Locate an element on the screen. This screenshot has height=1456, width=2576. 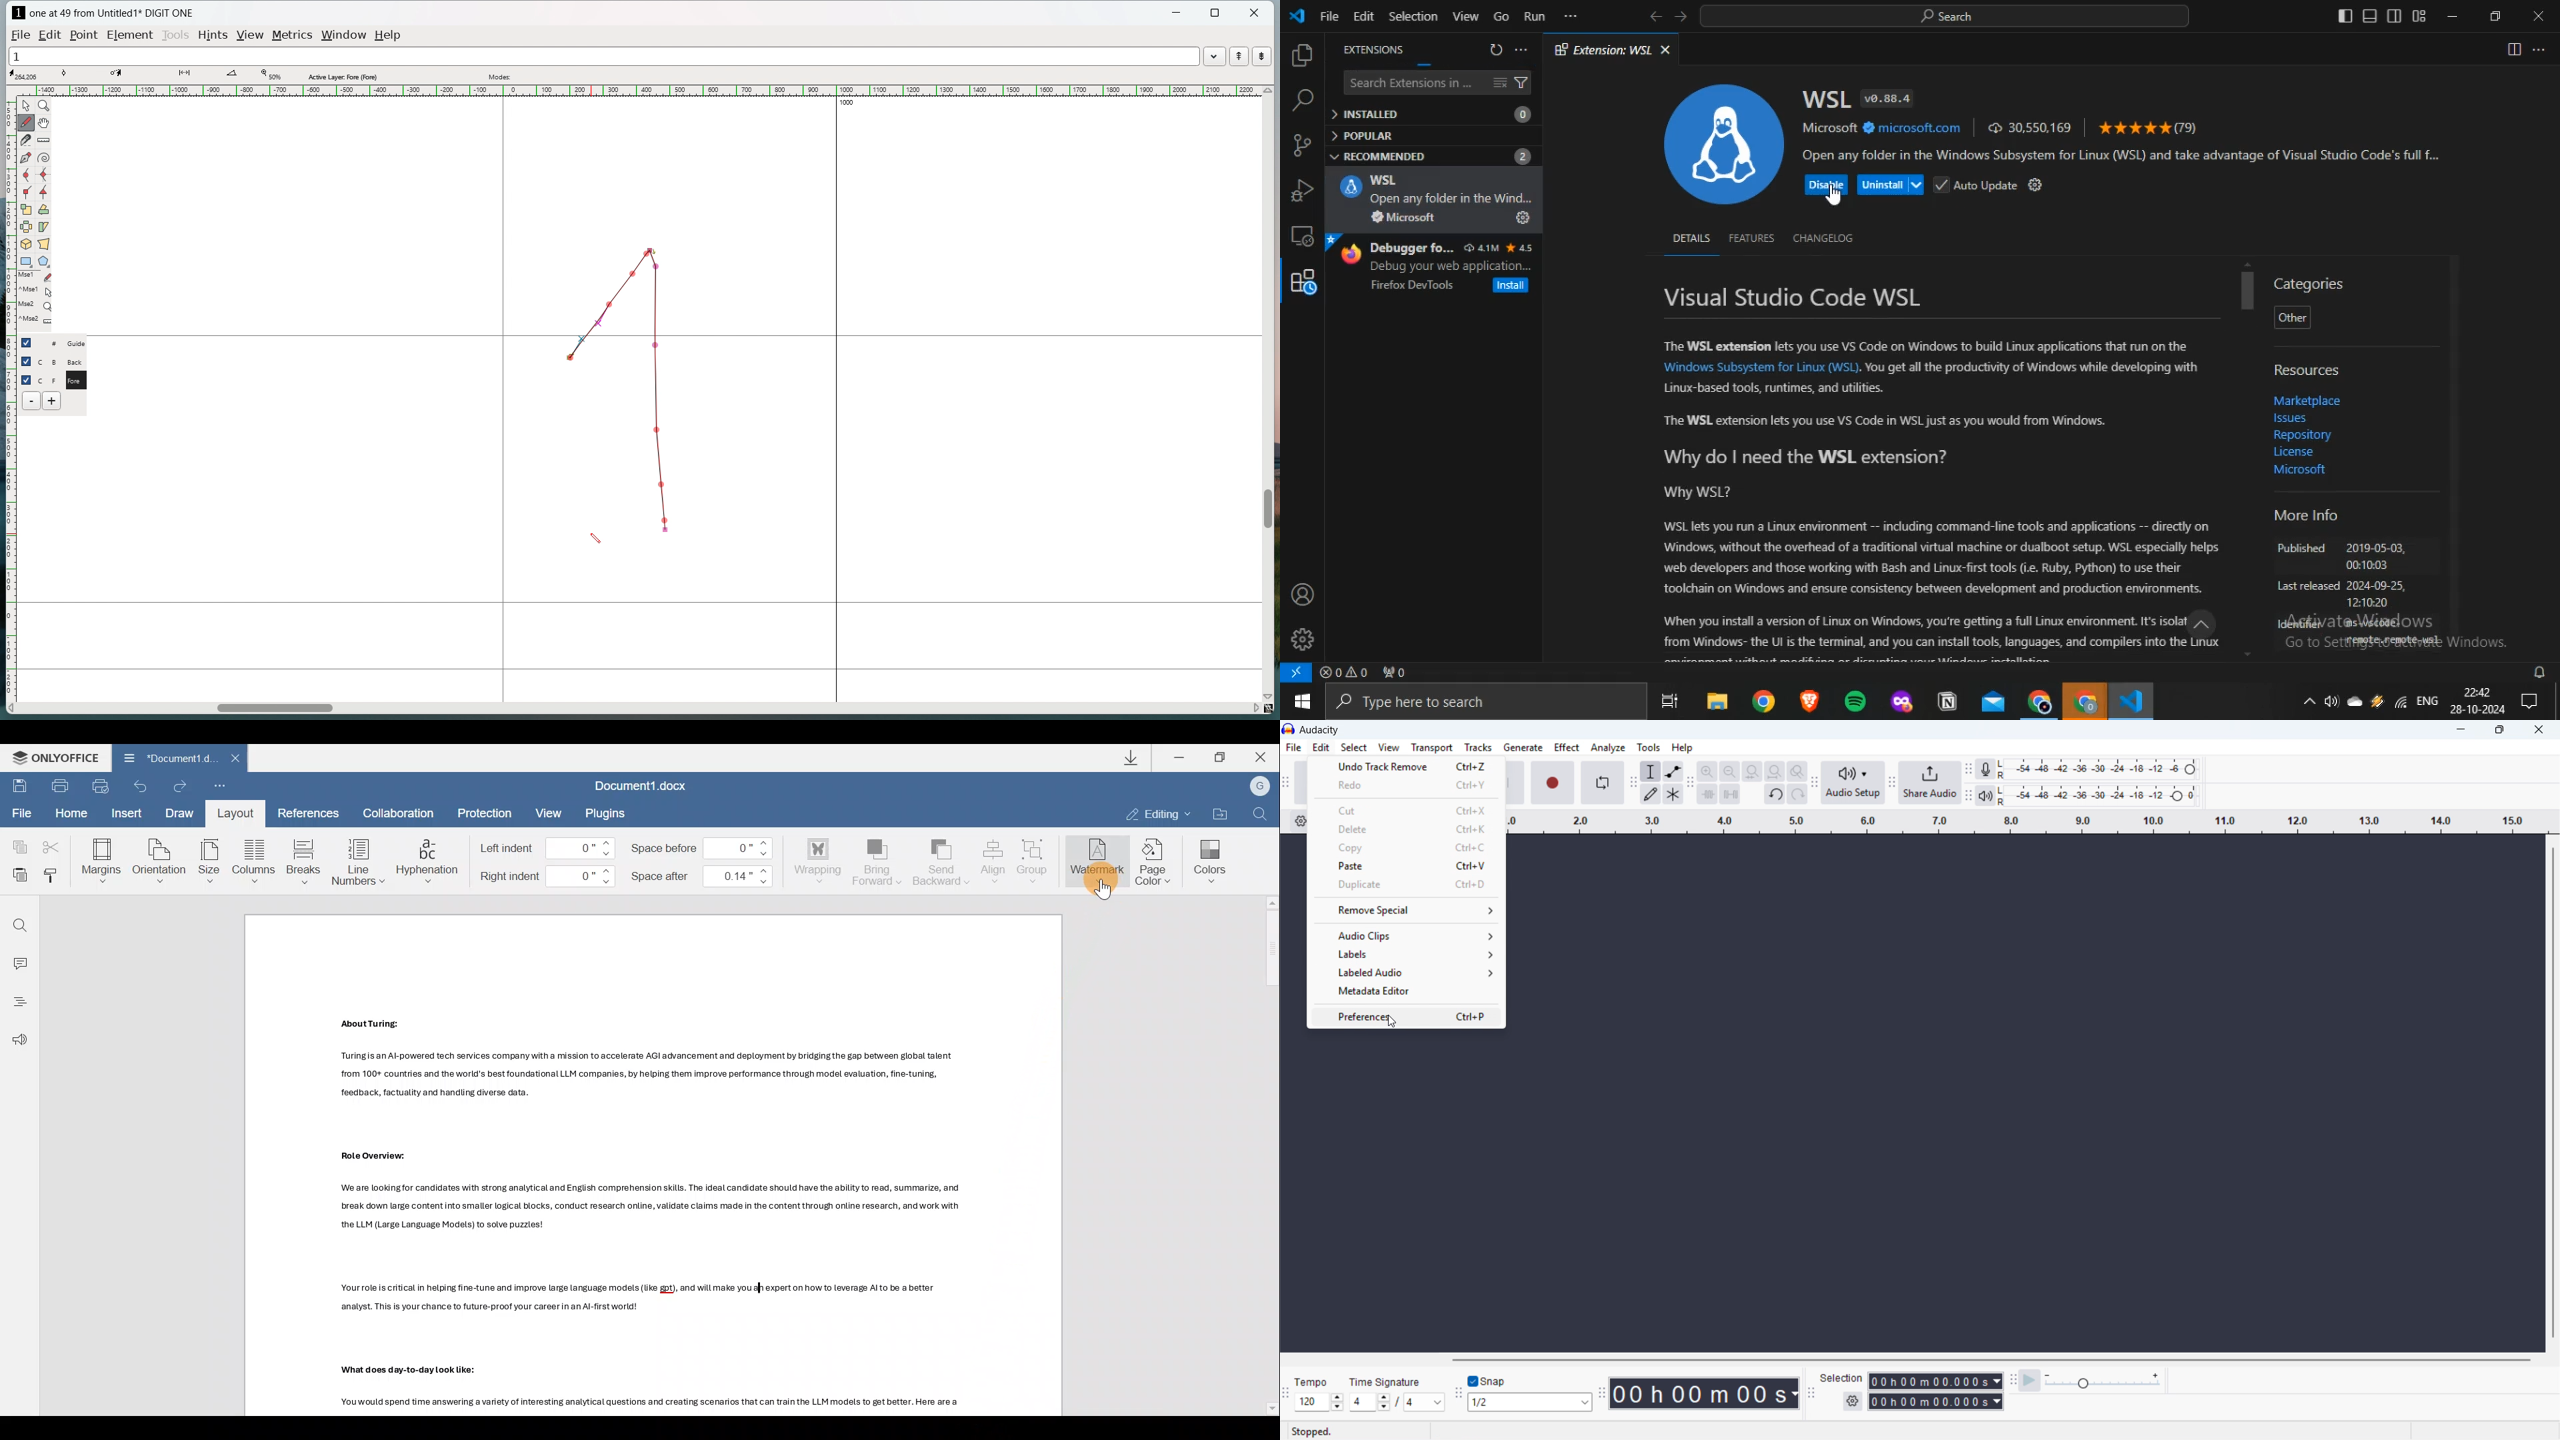
Split editor is located at coordinates (2514, 49).